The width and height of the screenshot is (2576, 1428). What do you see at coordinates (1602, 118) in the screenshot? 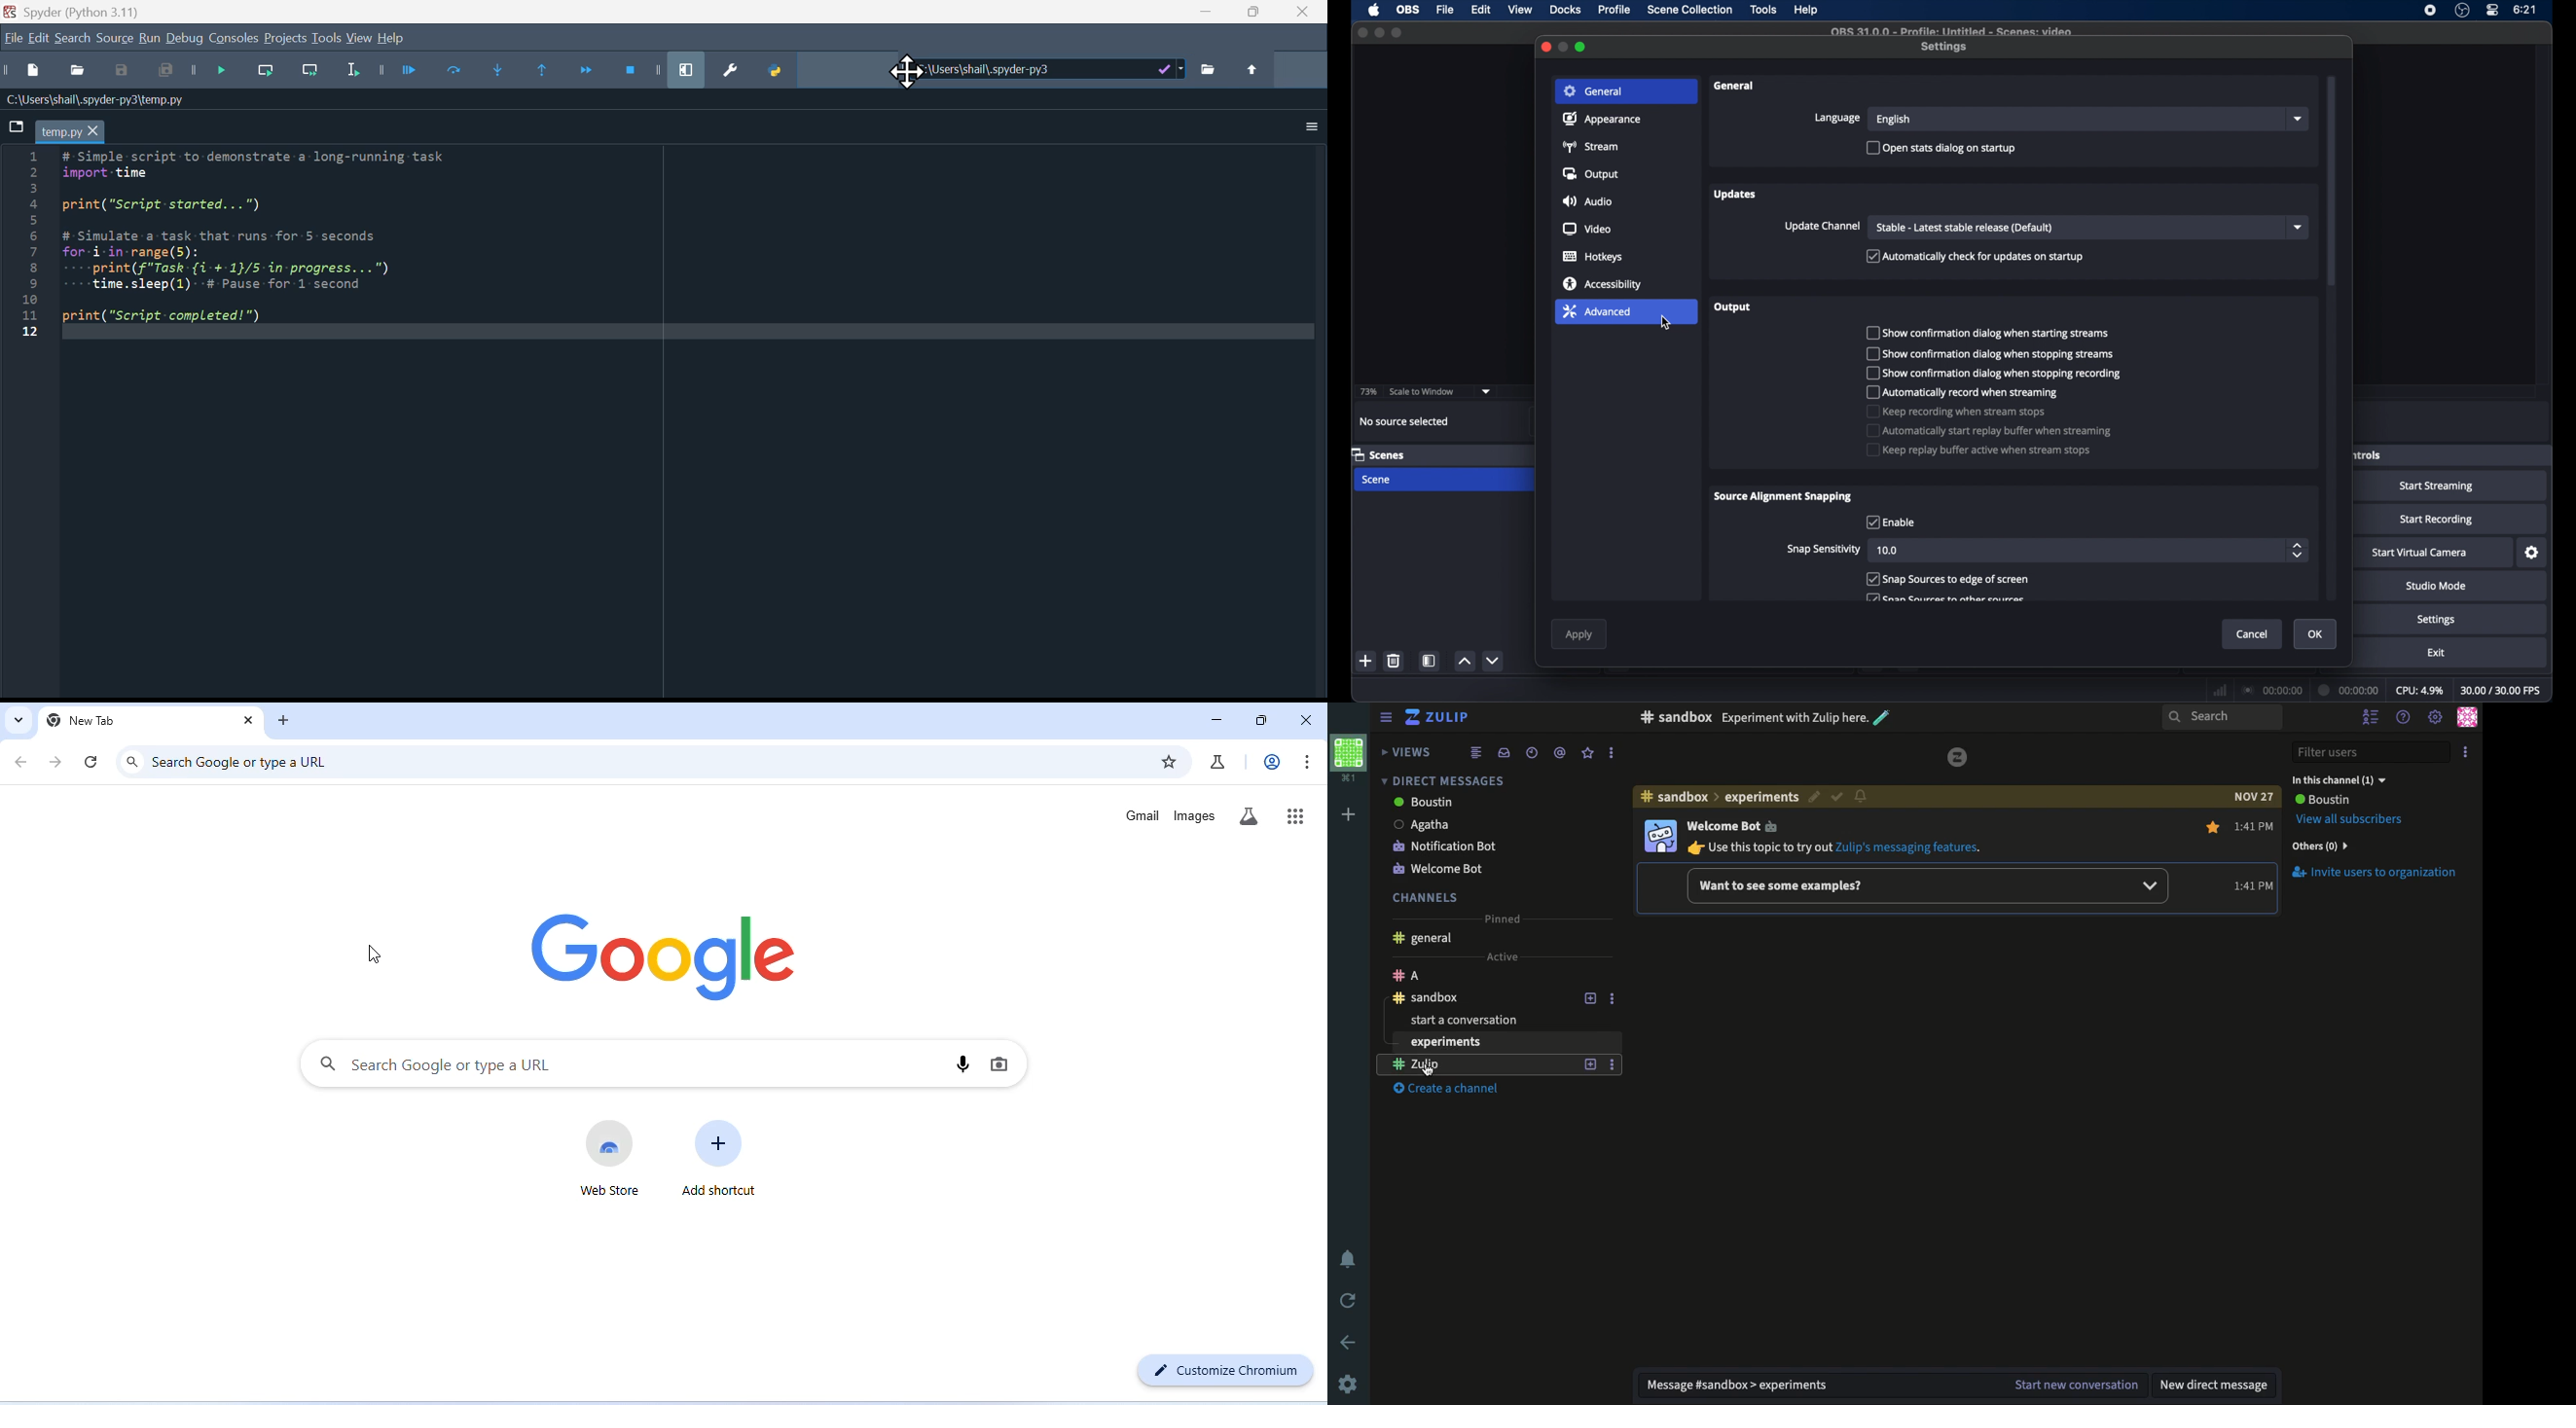
I see `appearance` at bounding box center [1602, 118].